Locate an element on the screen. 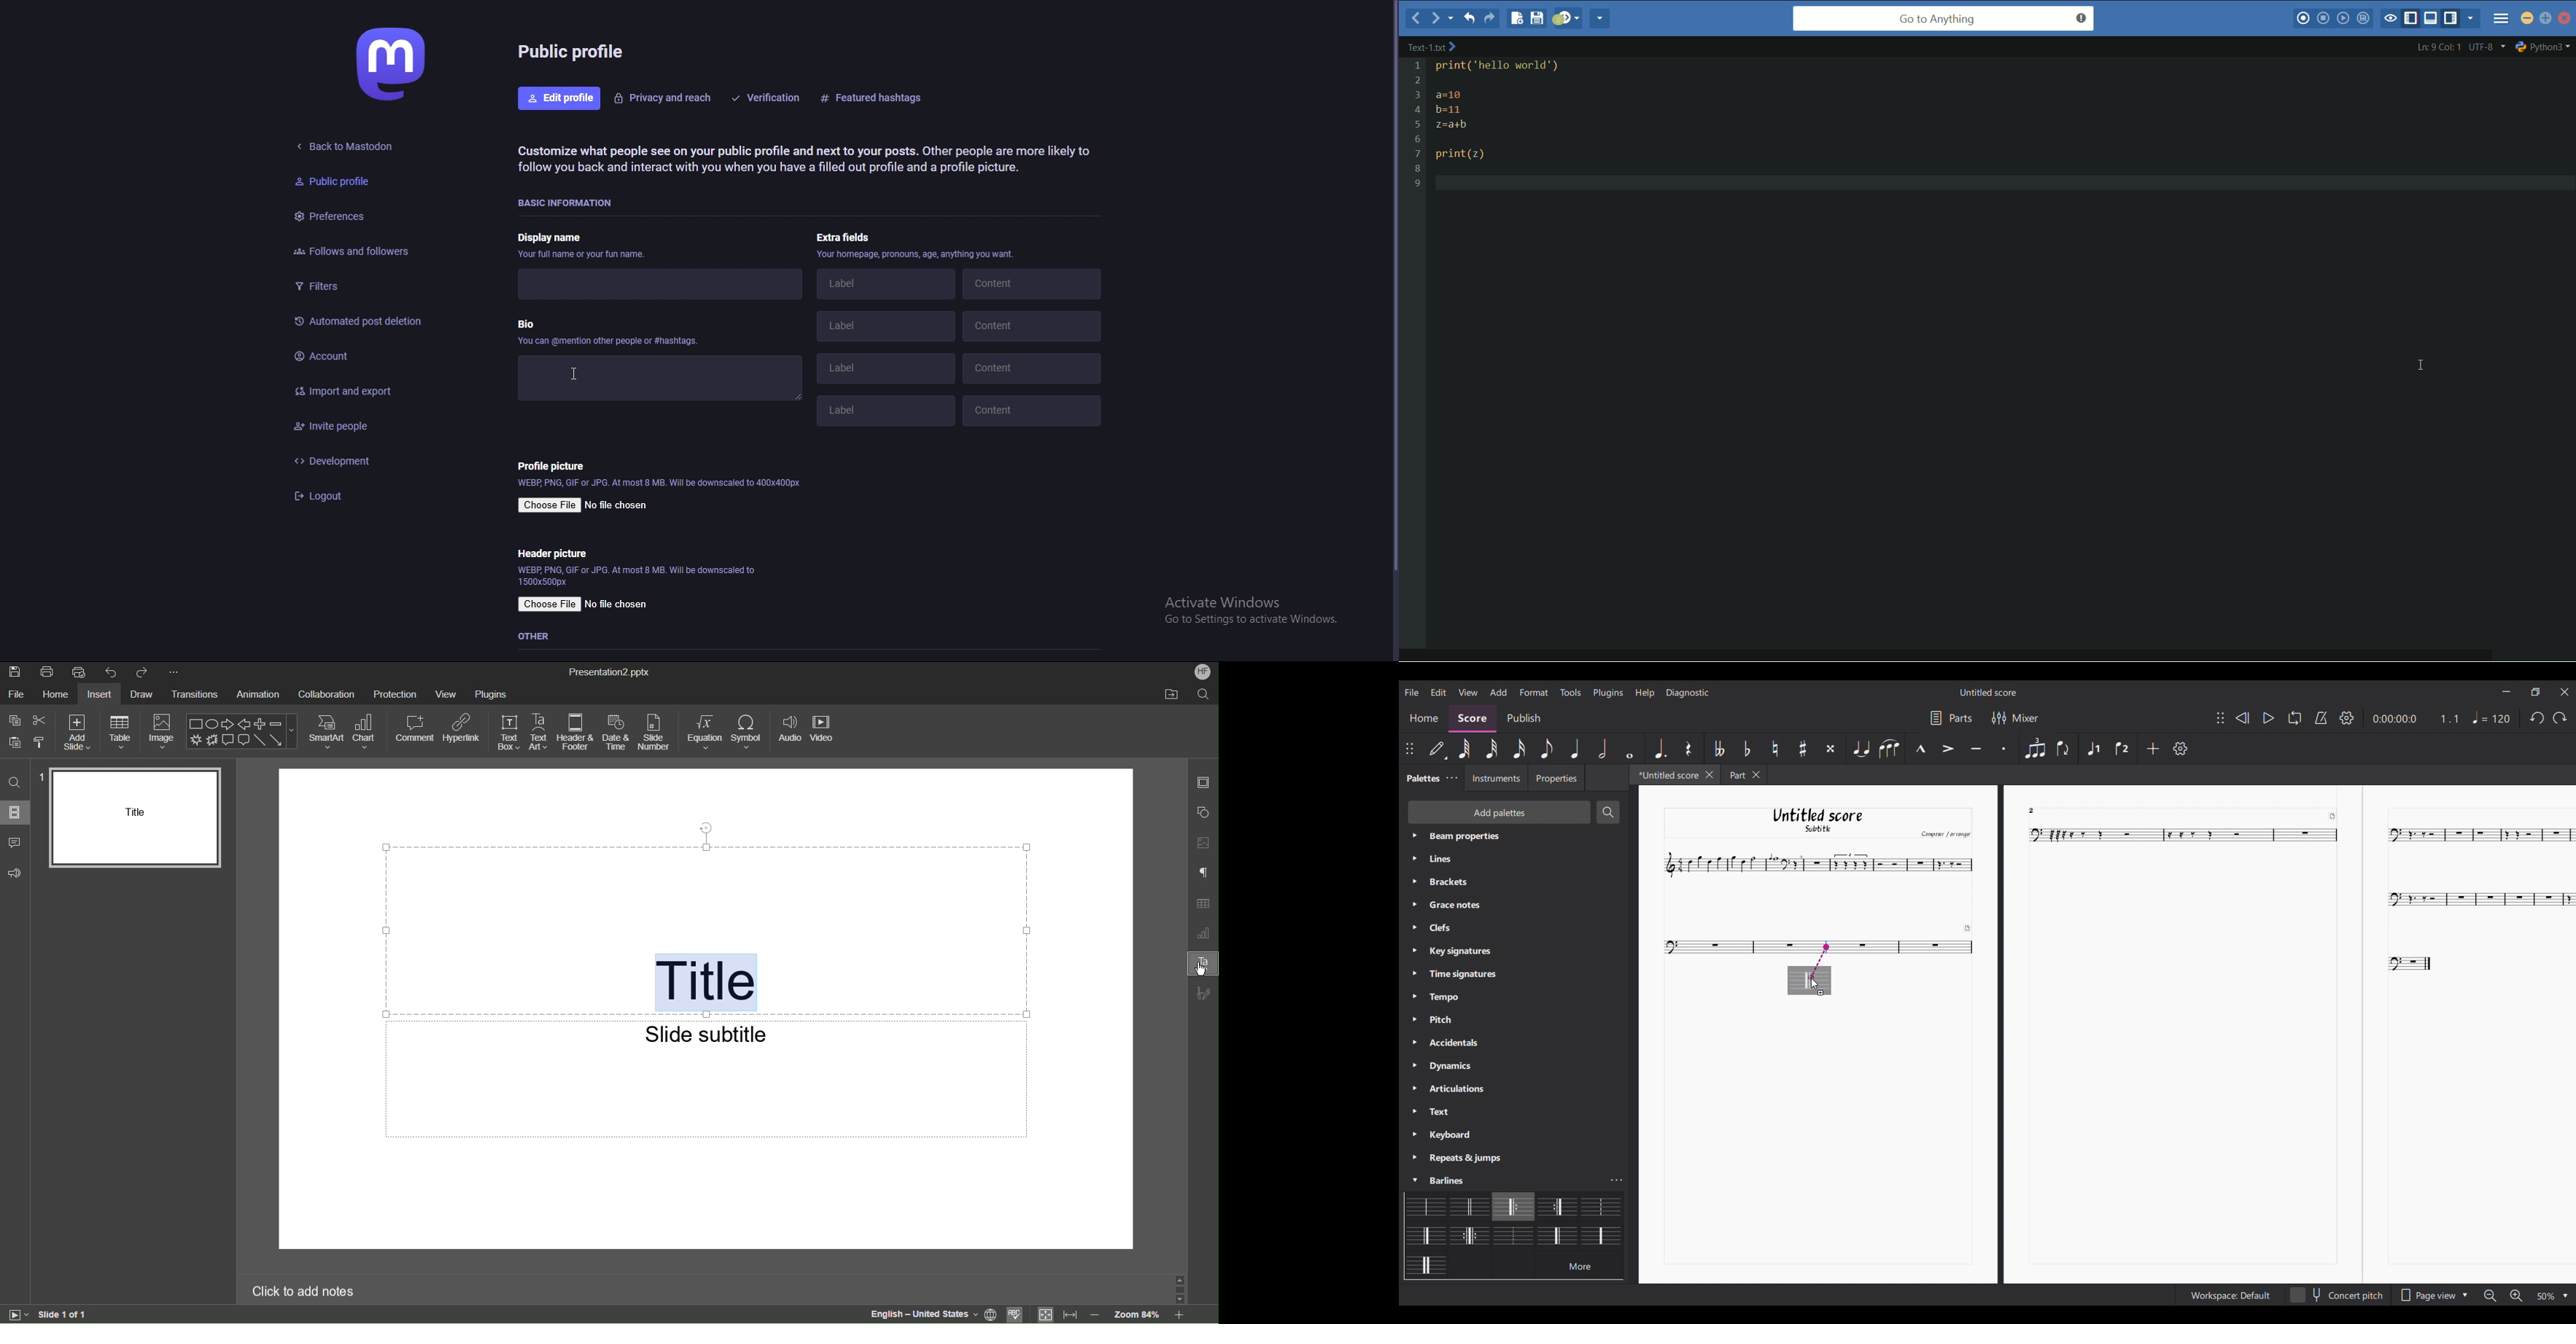  Print is located at coordinates (50, 672).